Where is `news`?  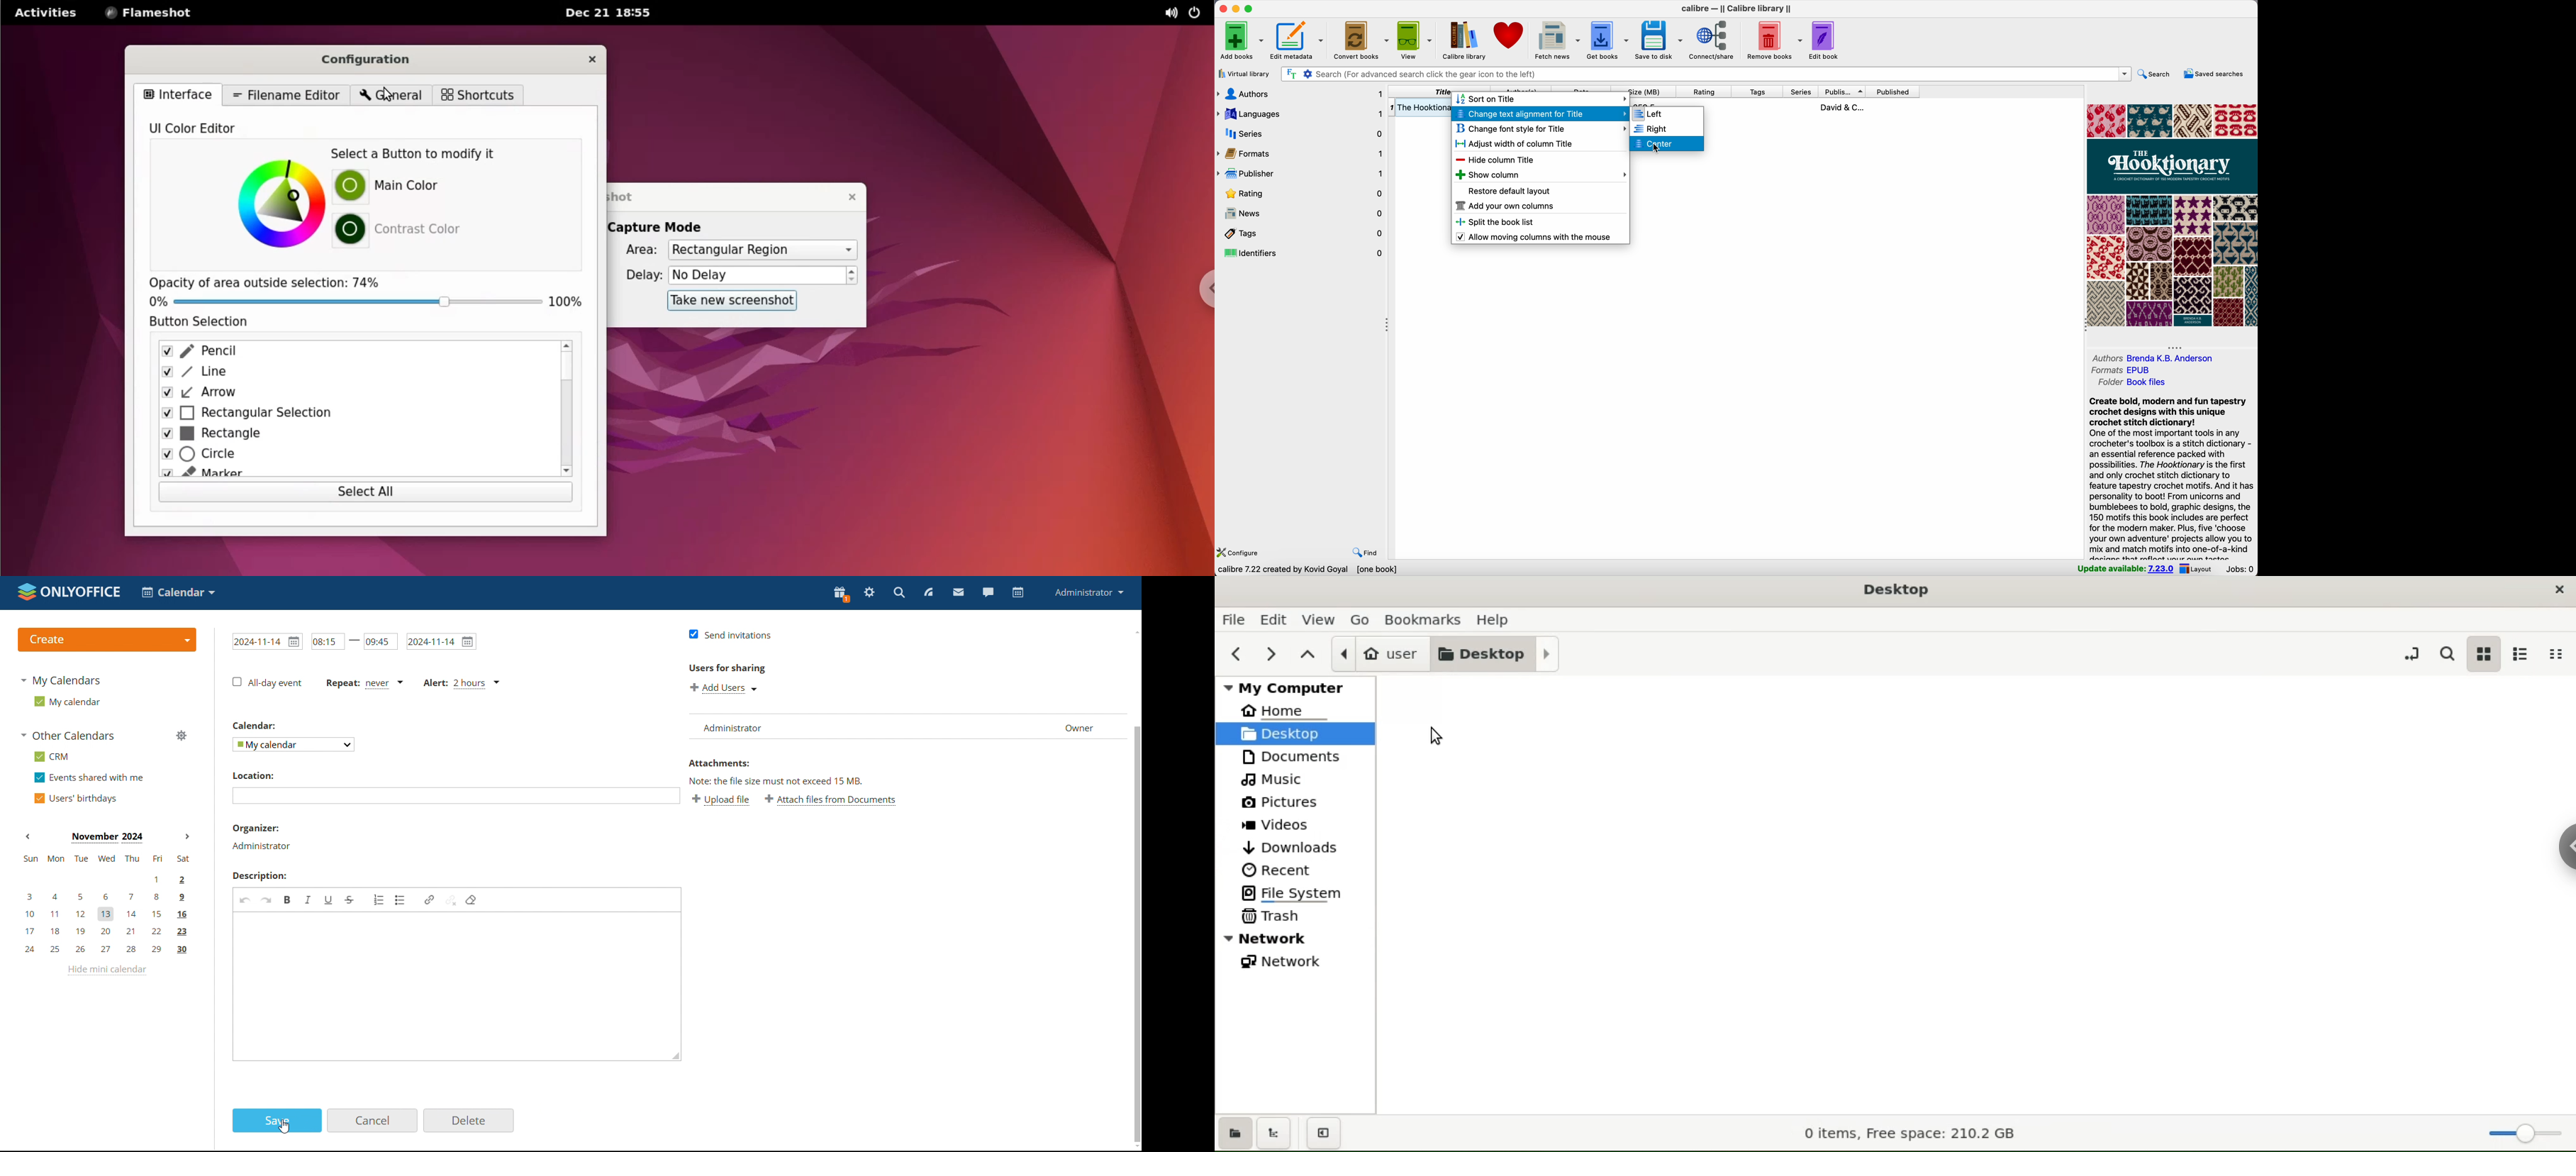
news is located at coordinates (1301, 214).